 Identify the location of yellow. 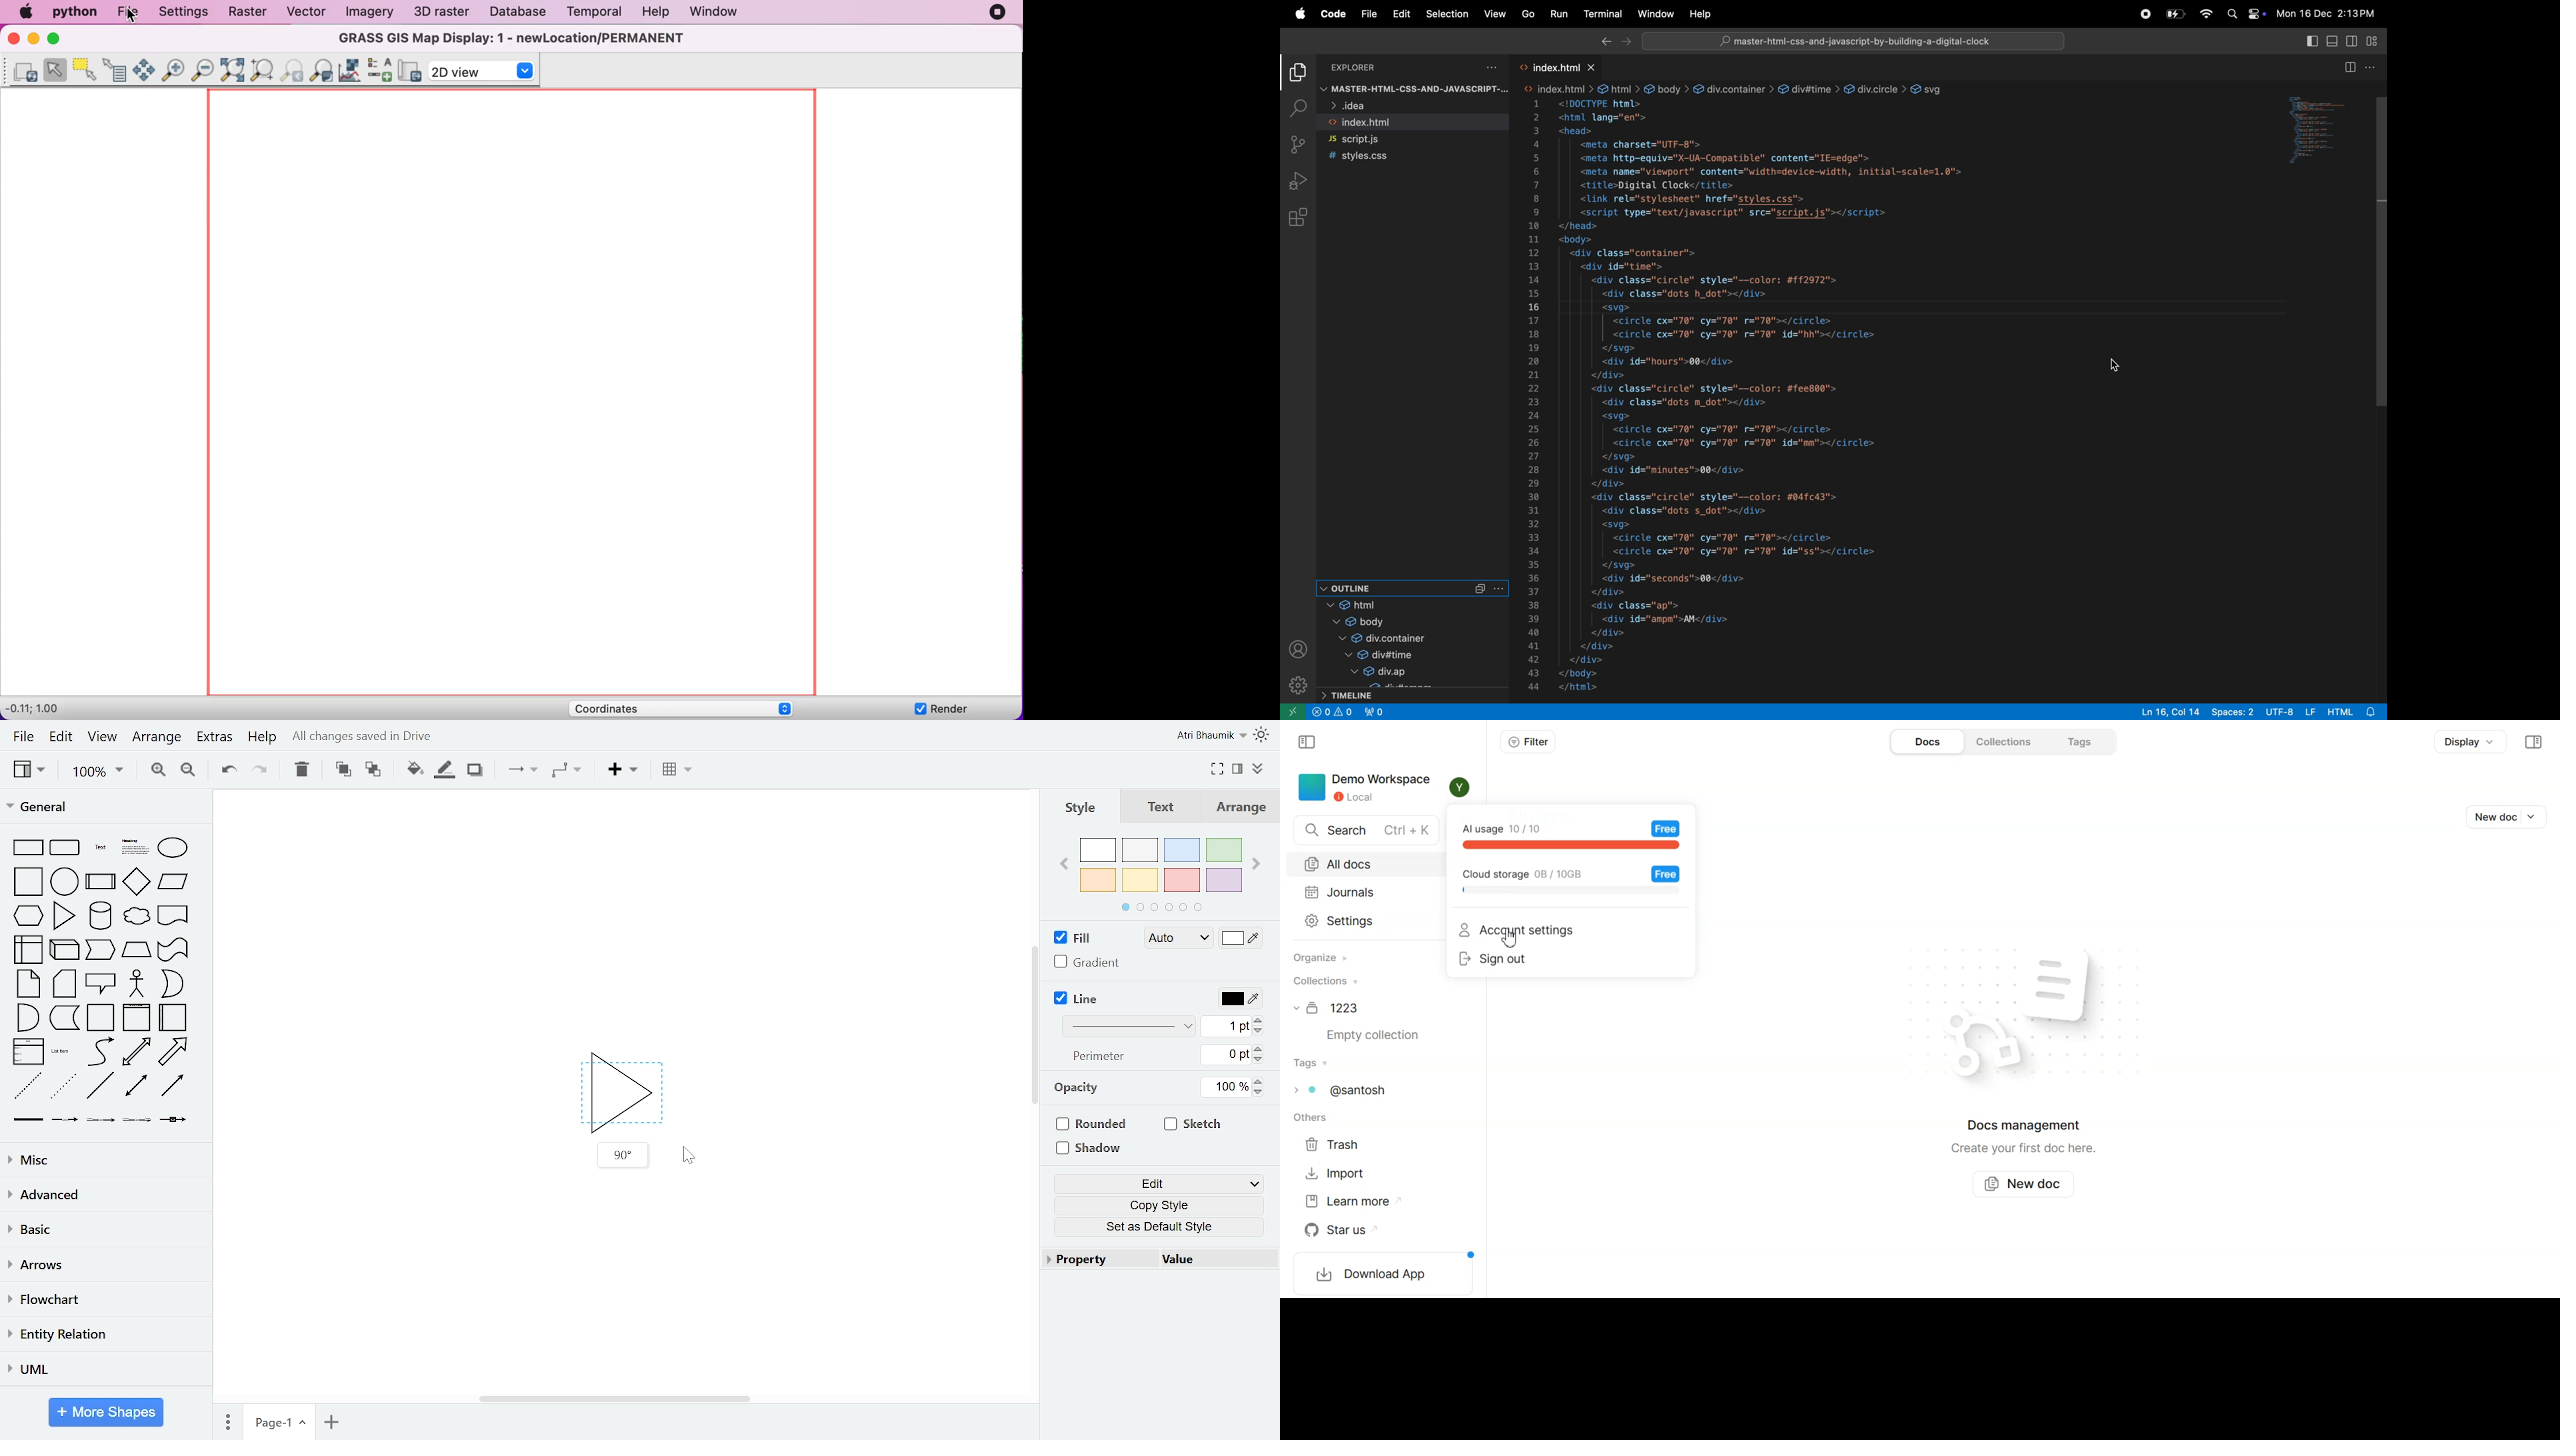
(1141, 881).